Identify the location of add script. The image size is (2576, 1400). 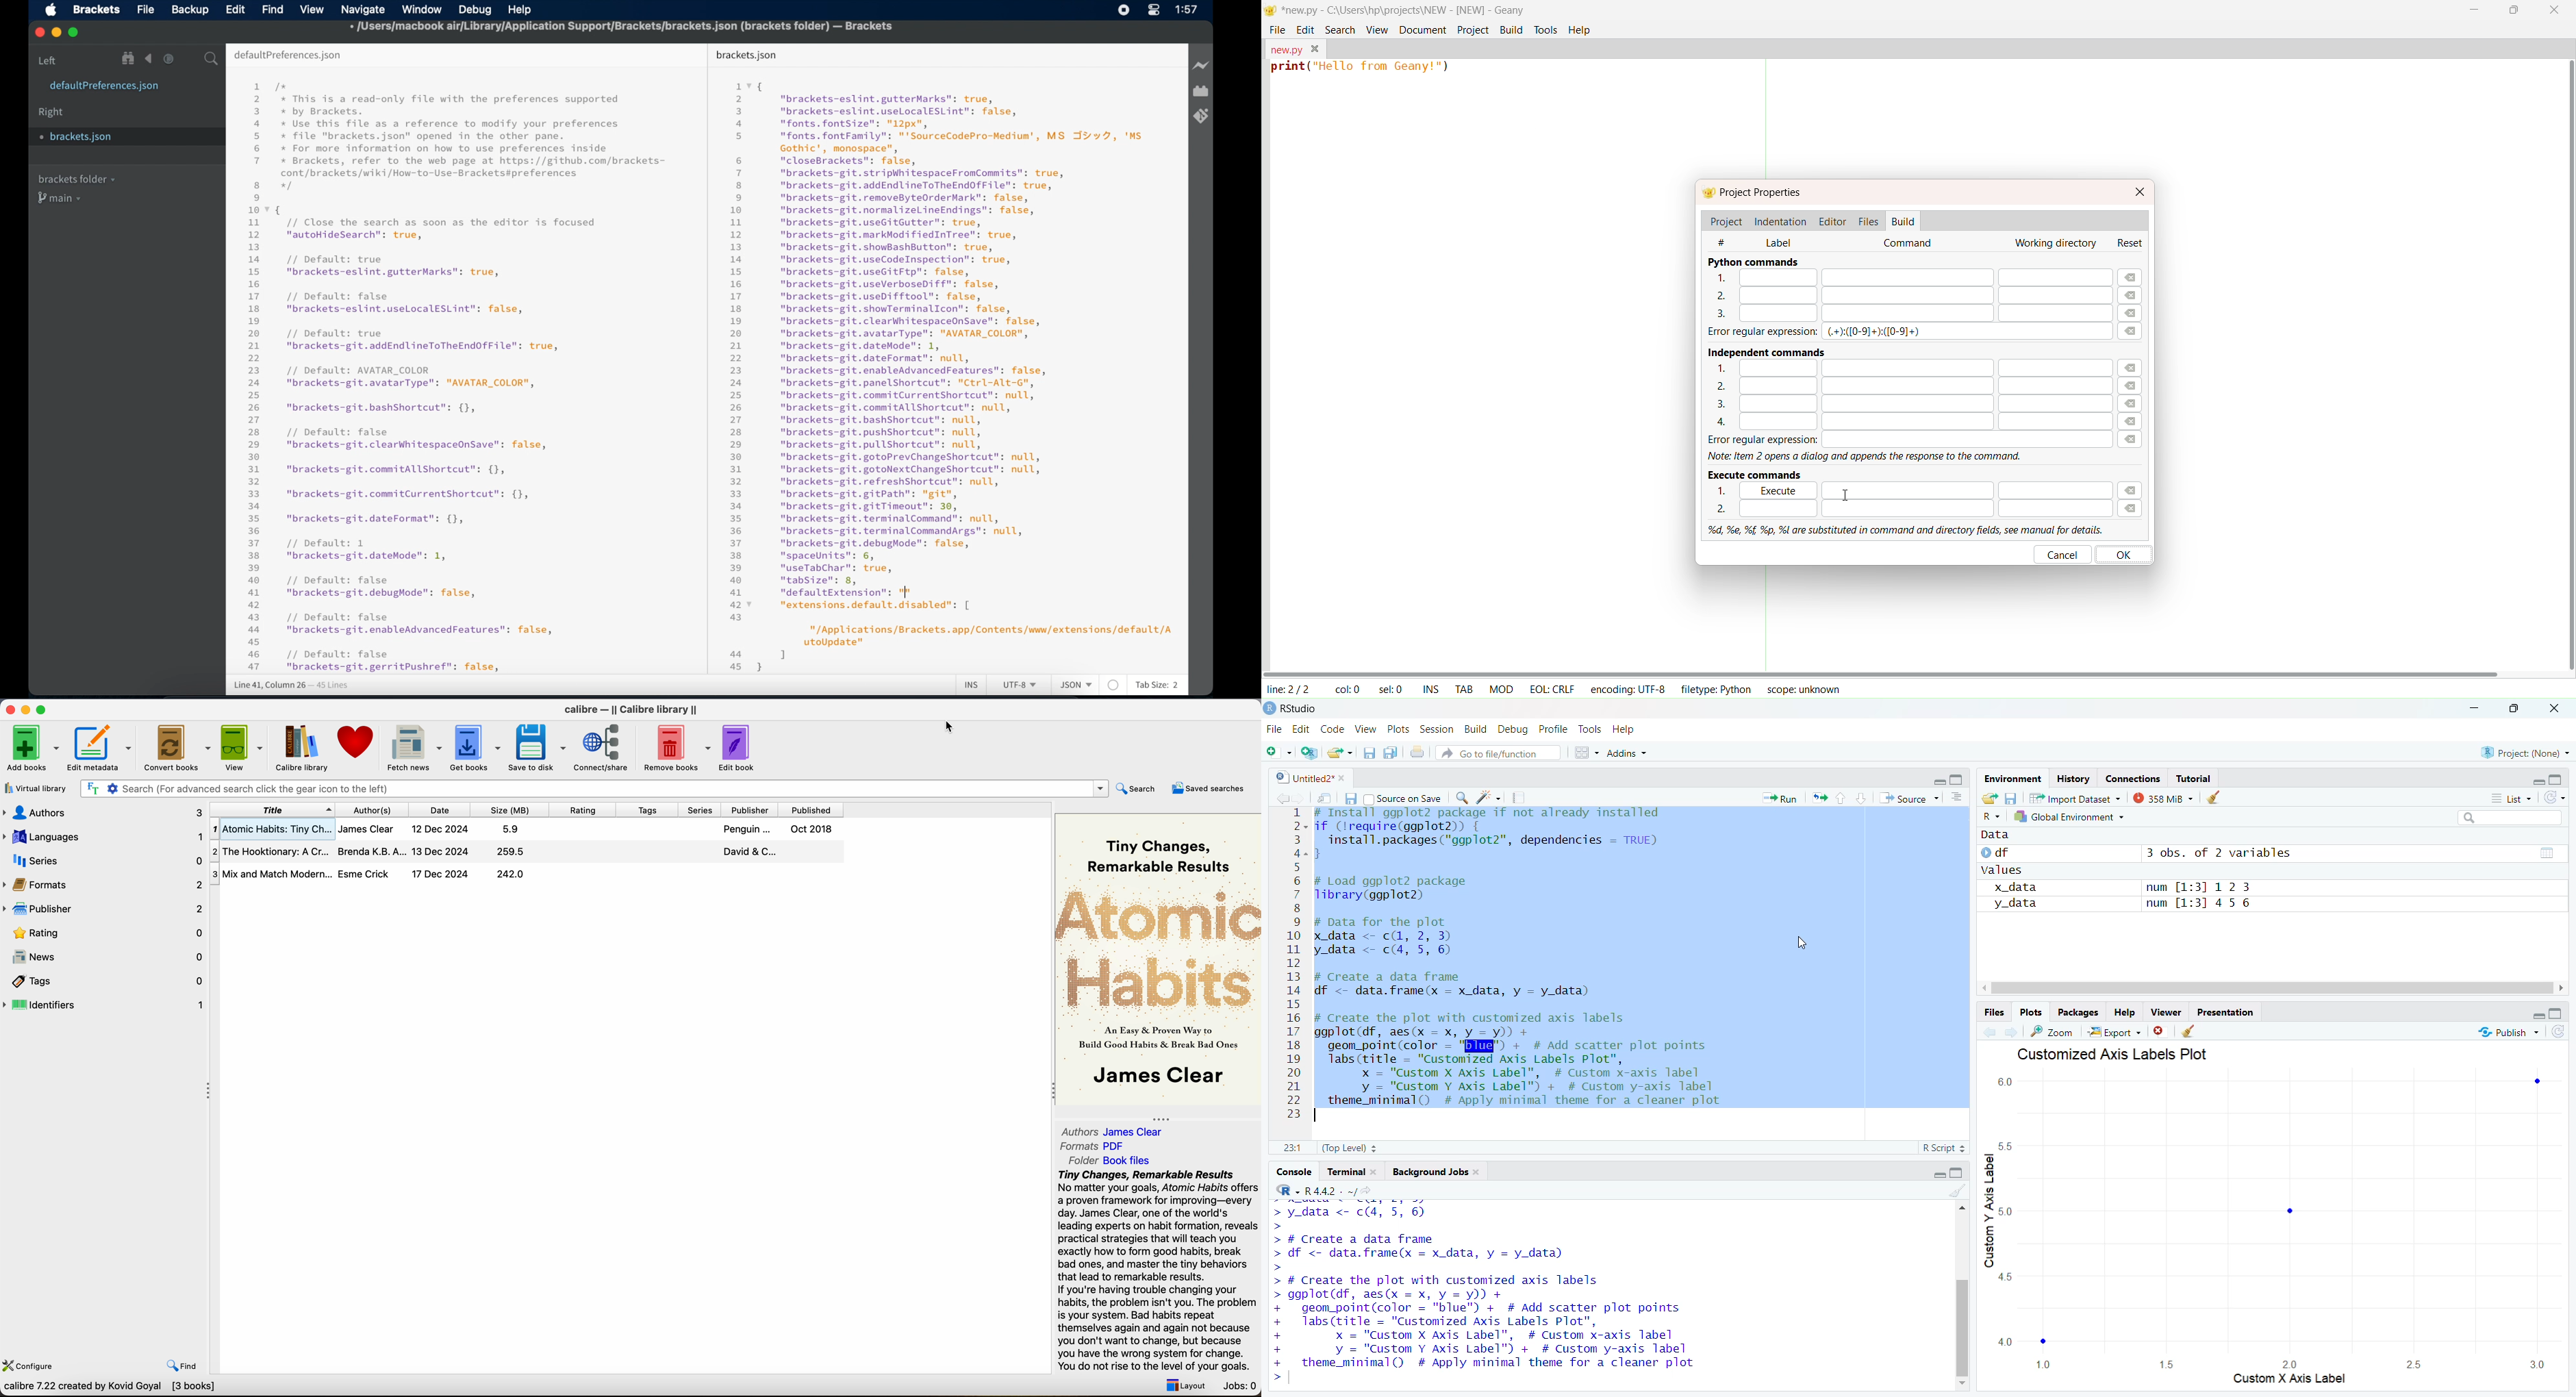
(1311, 753).